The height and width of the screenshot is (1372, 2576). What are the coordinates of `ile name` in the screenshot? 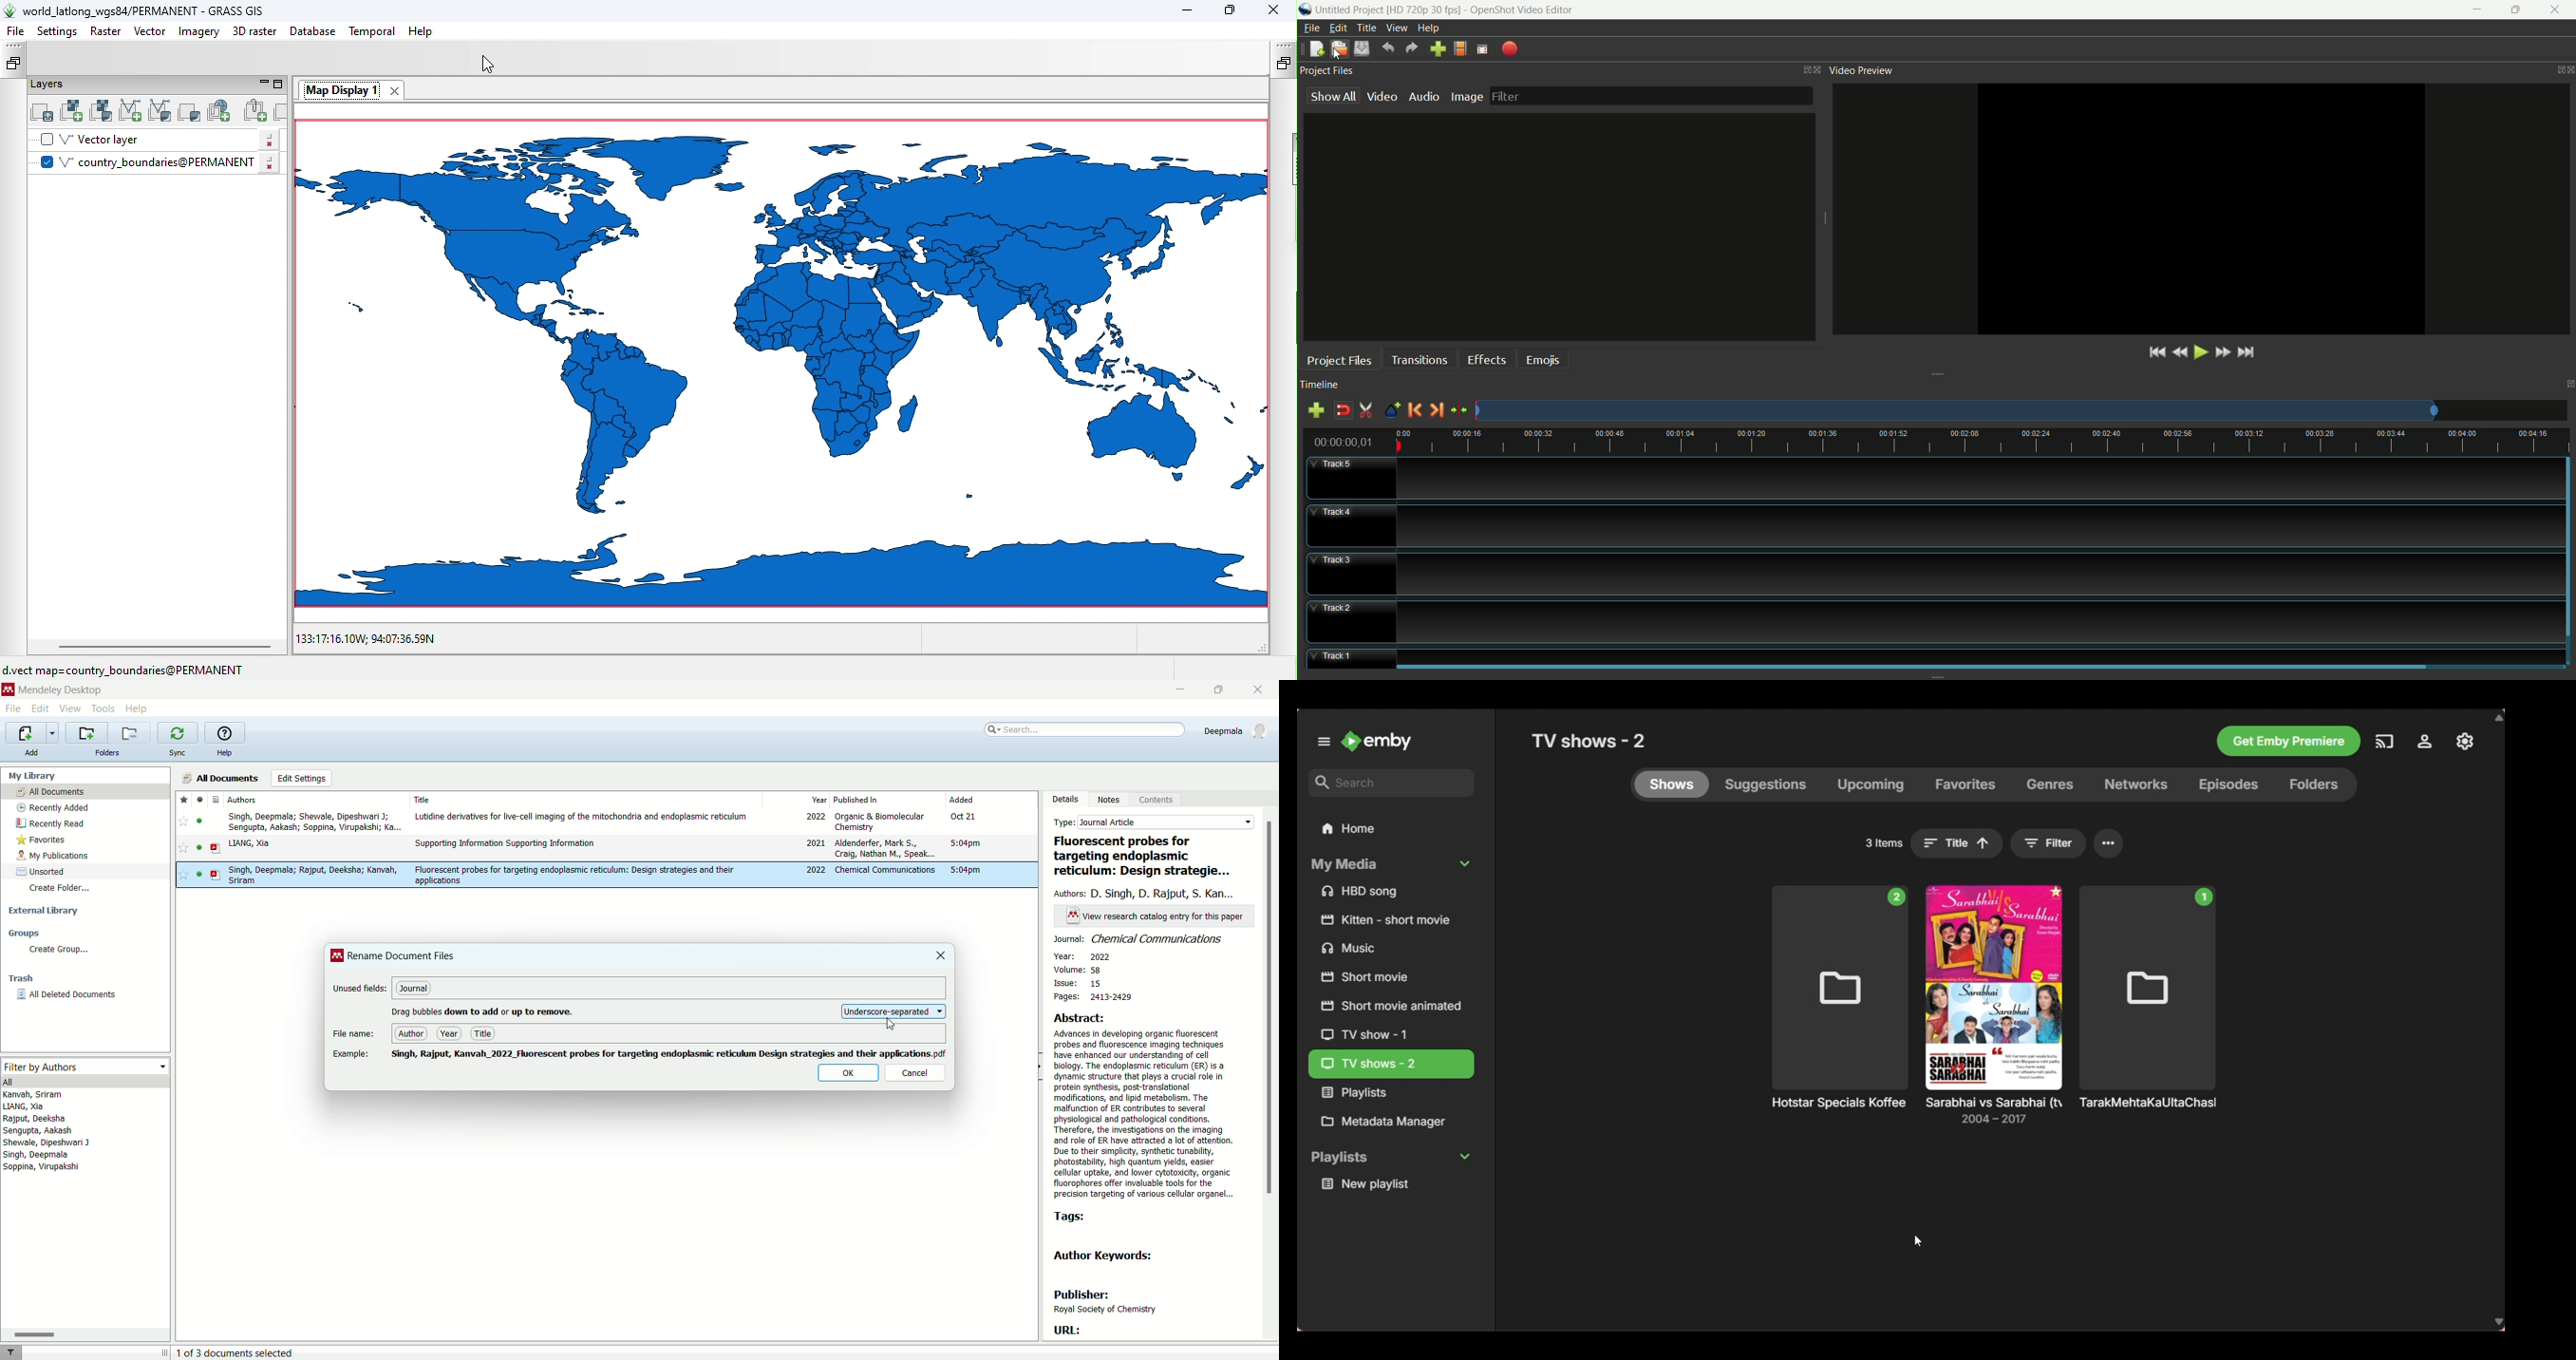 It's located at (353, 1035).